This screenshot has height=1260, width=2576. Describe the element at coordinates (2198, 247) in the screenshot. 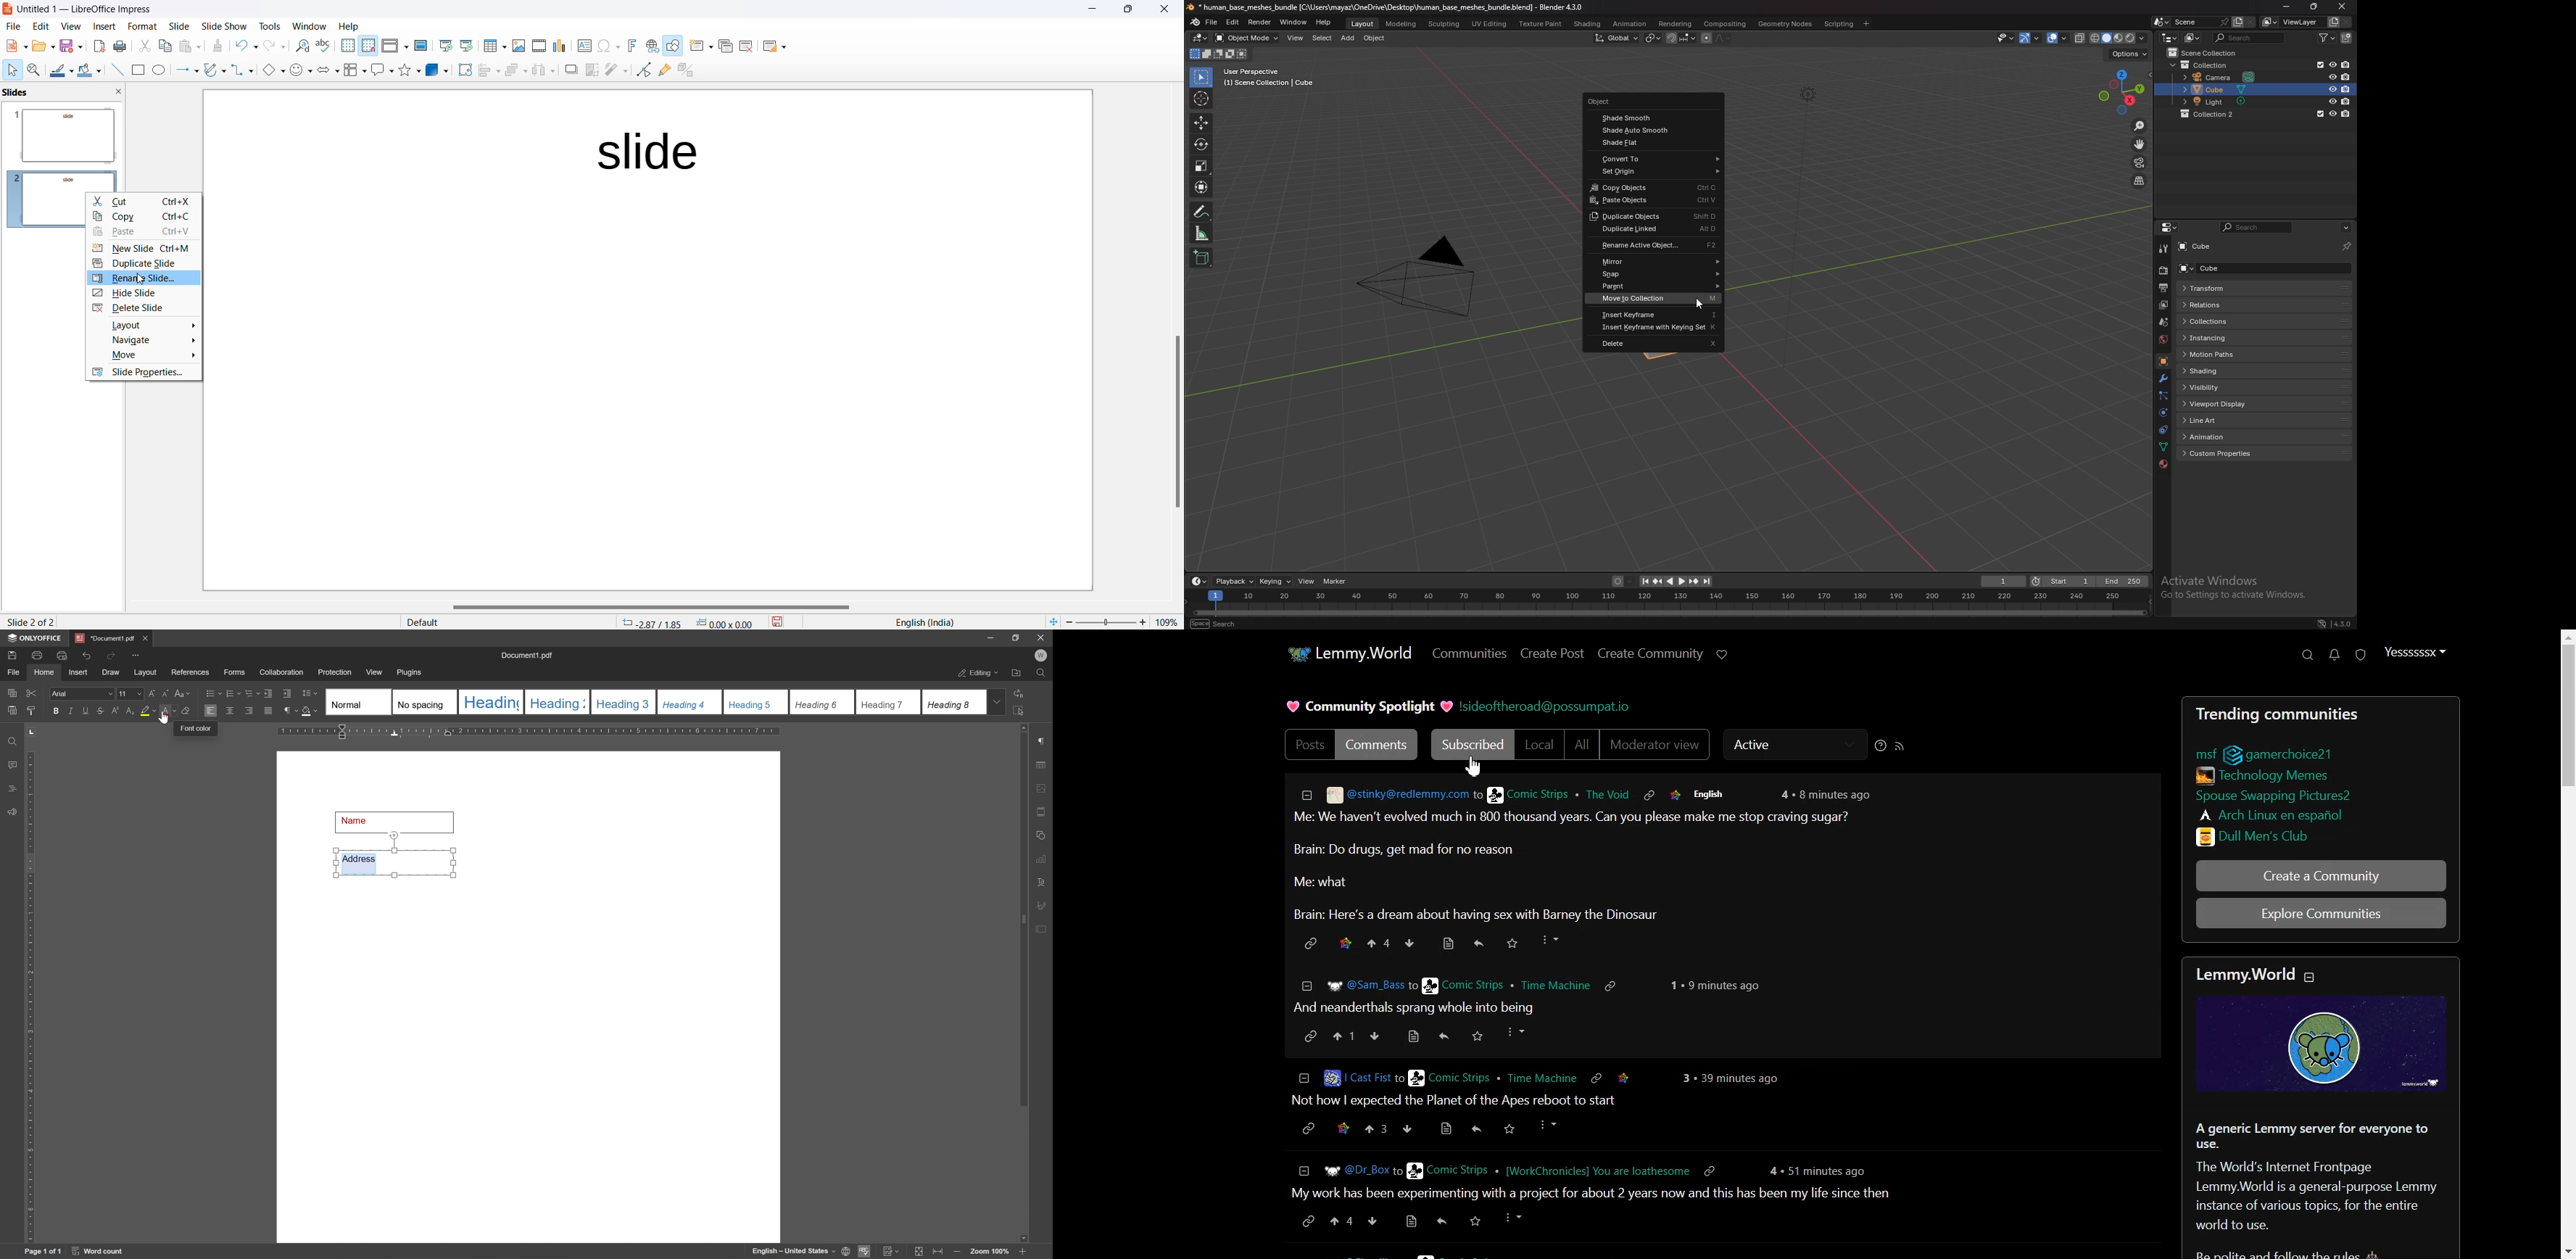

I see `cube` at that location.